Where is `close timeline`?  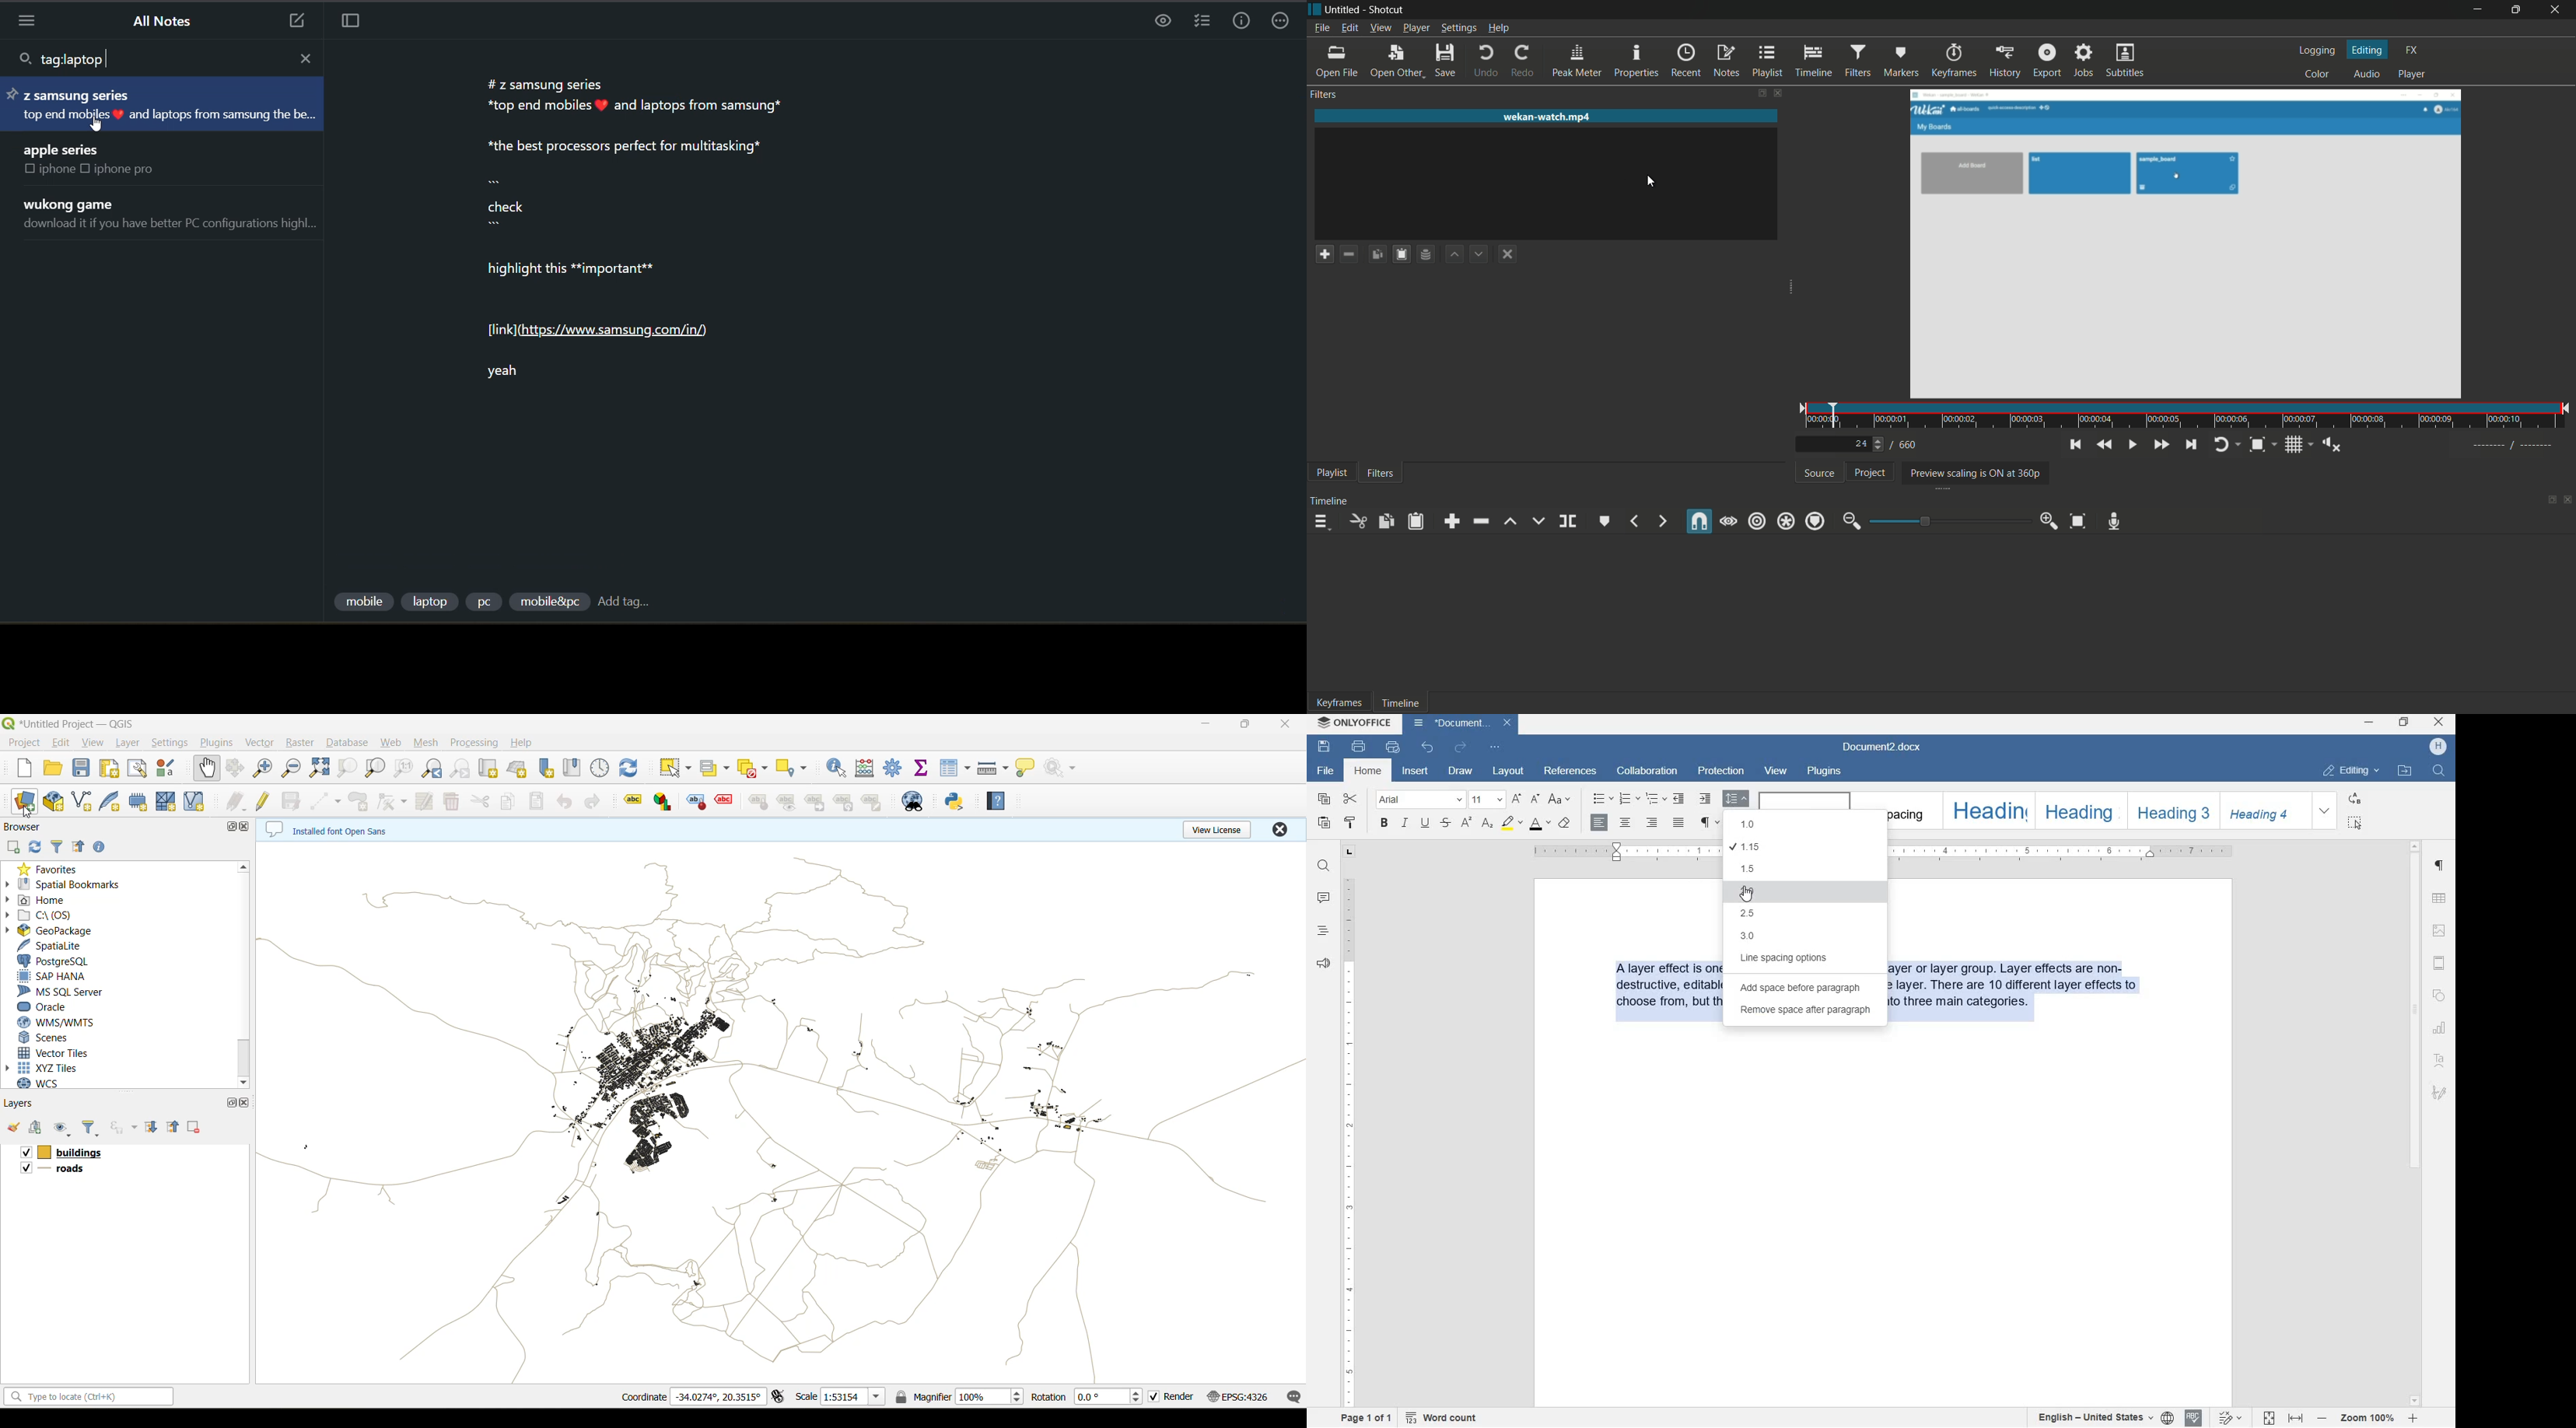
close timeline is located at coordinates (2568, 501).